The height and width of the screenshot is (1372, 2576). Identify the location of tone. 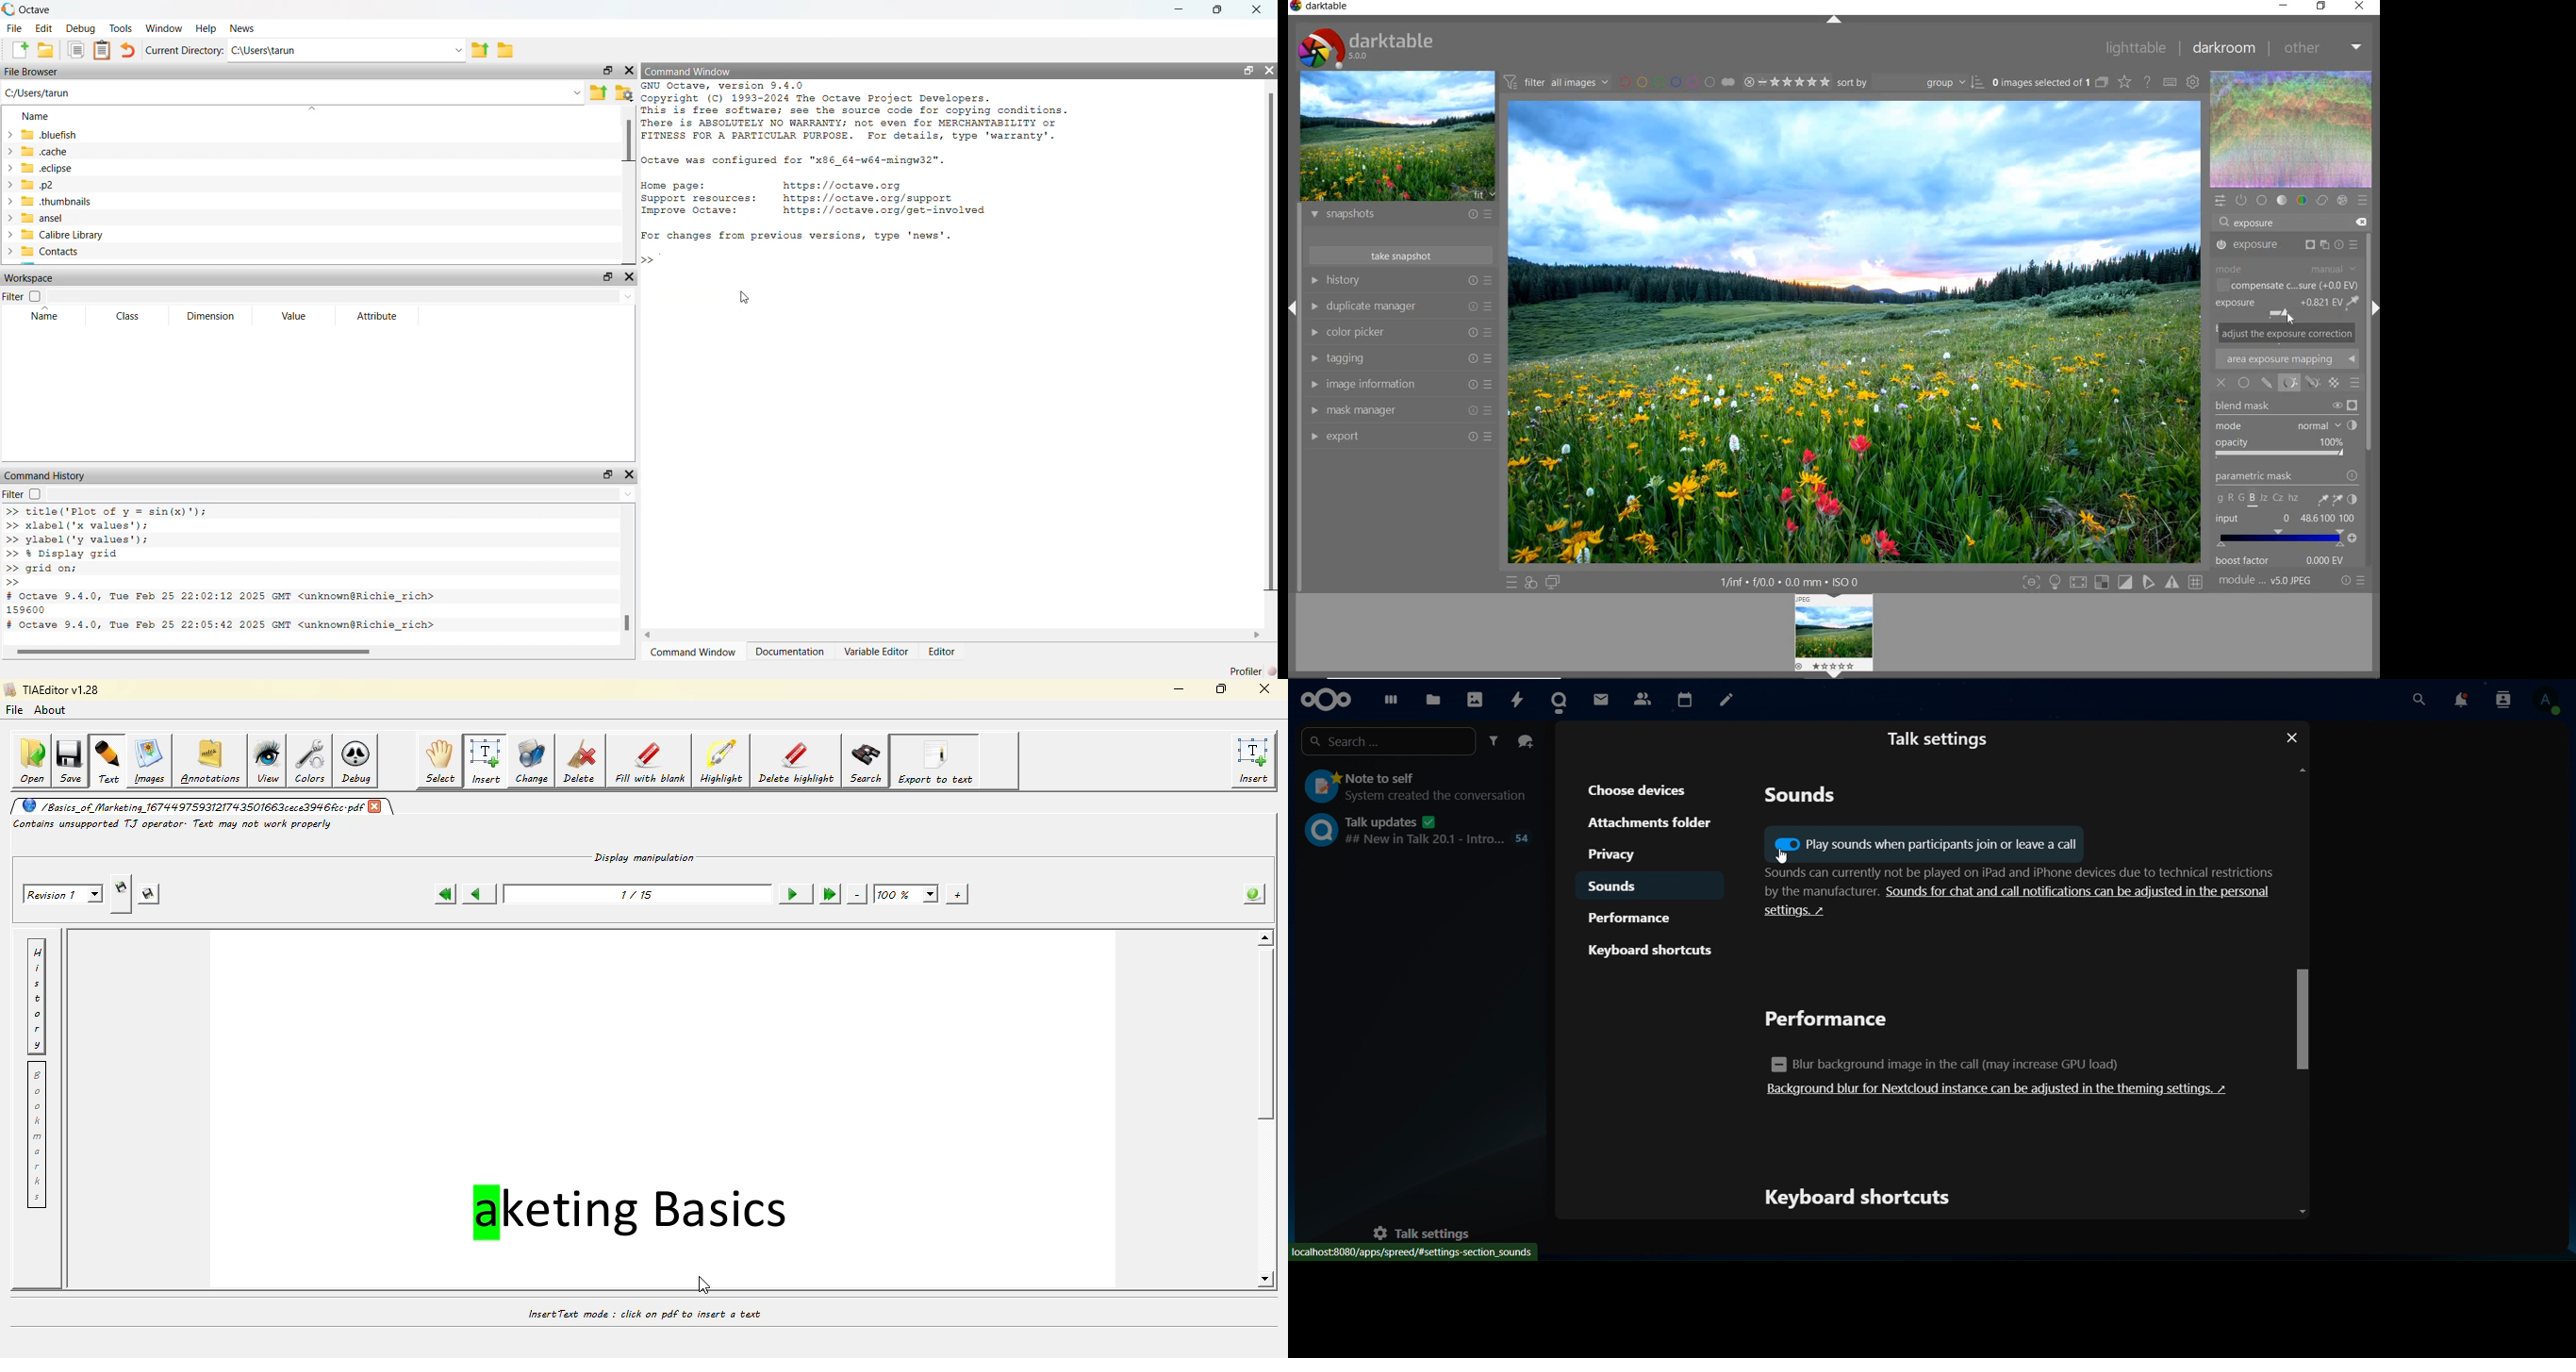
(2283, 201).